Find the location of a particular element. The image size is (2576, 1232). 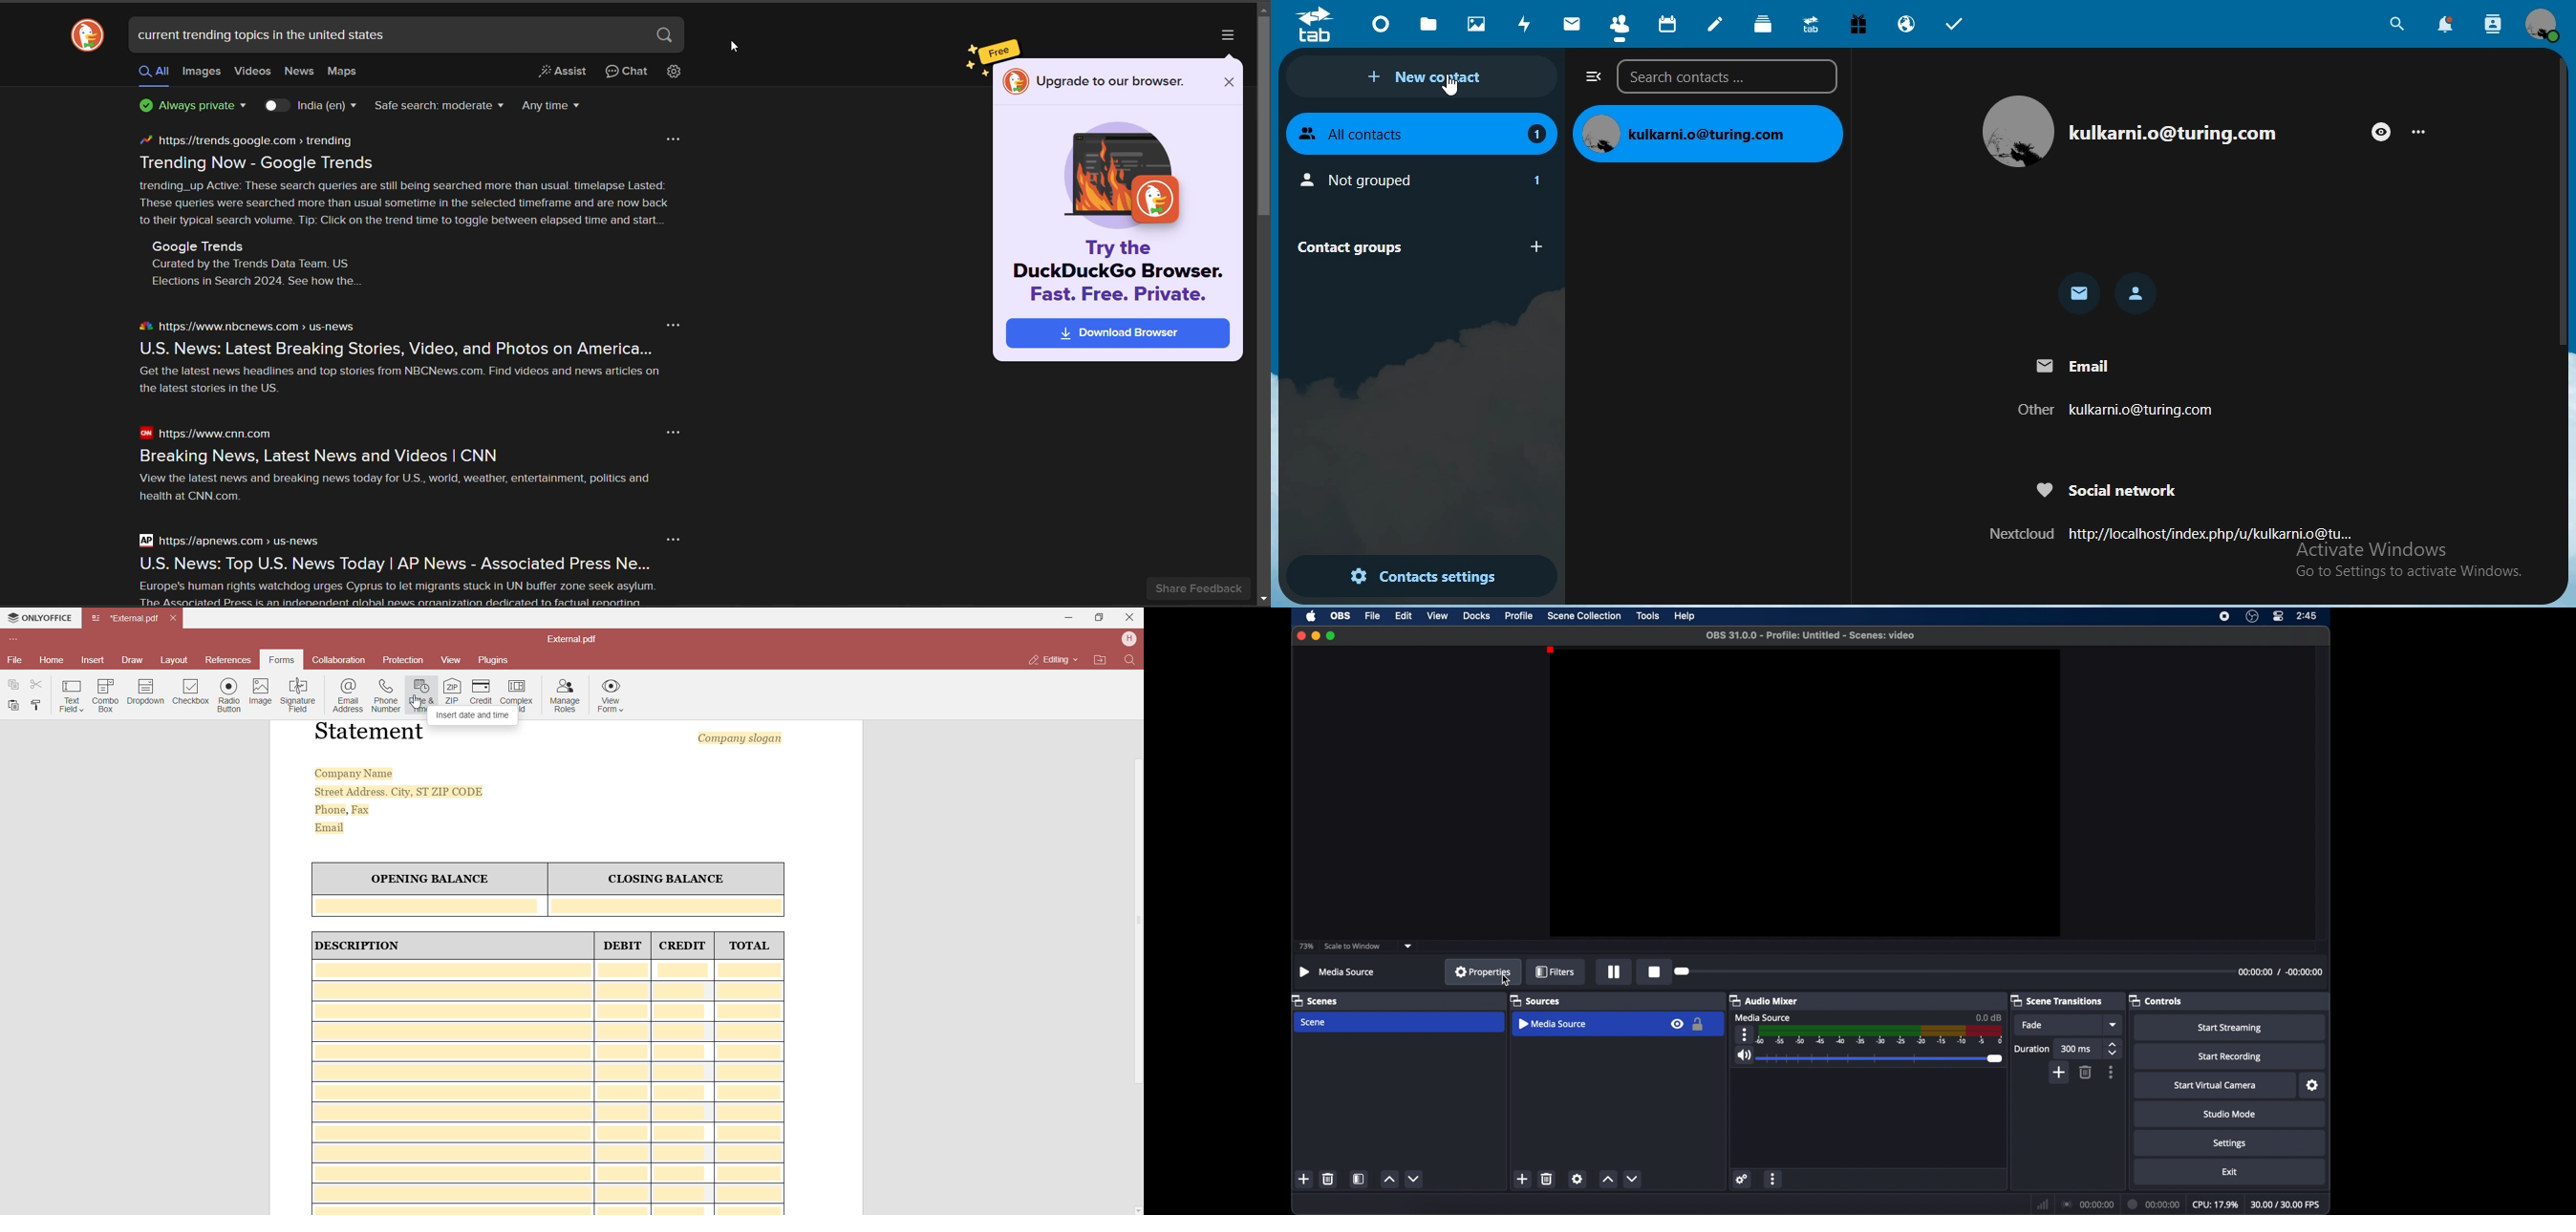

duration is located at coordinates (2033, 1050).